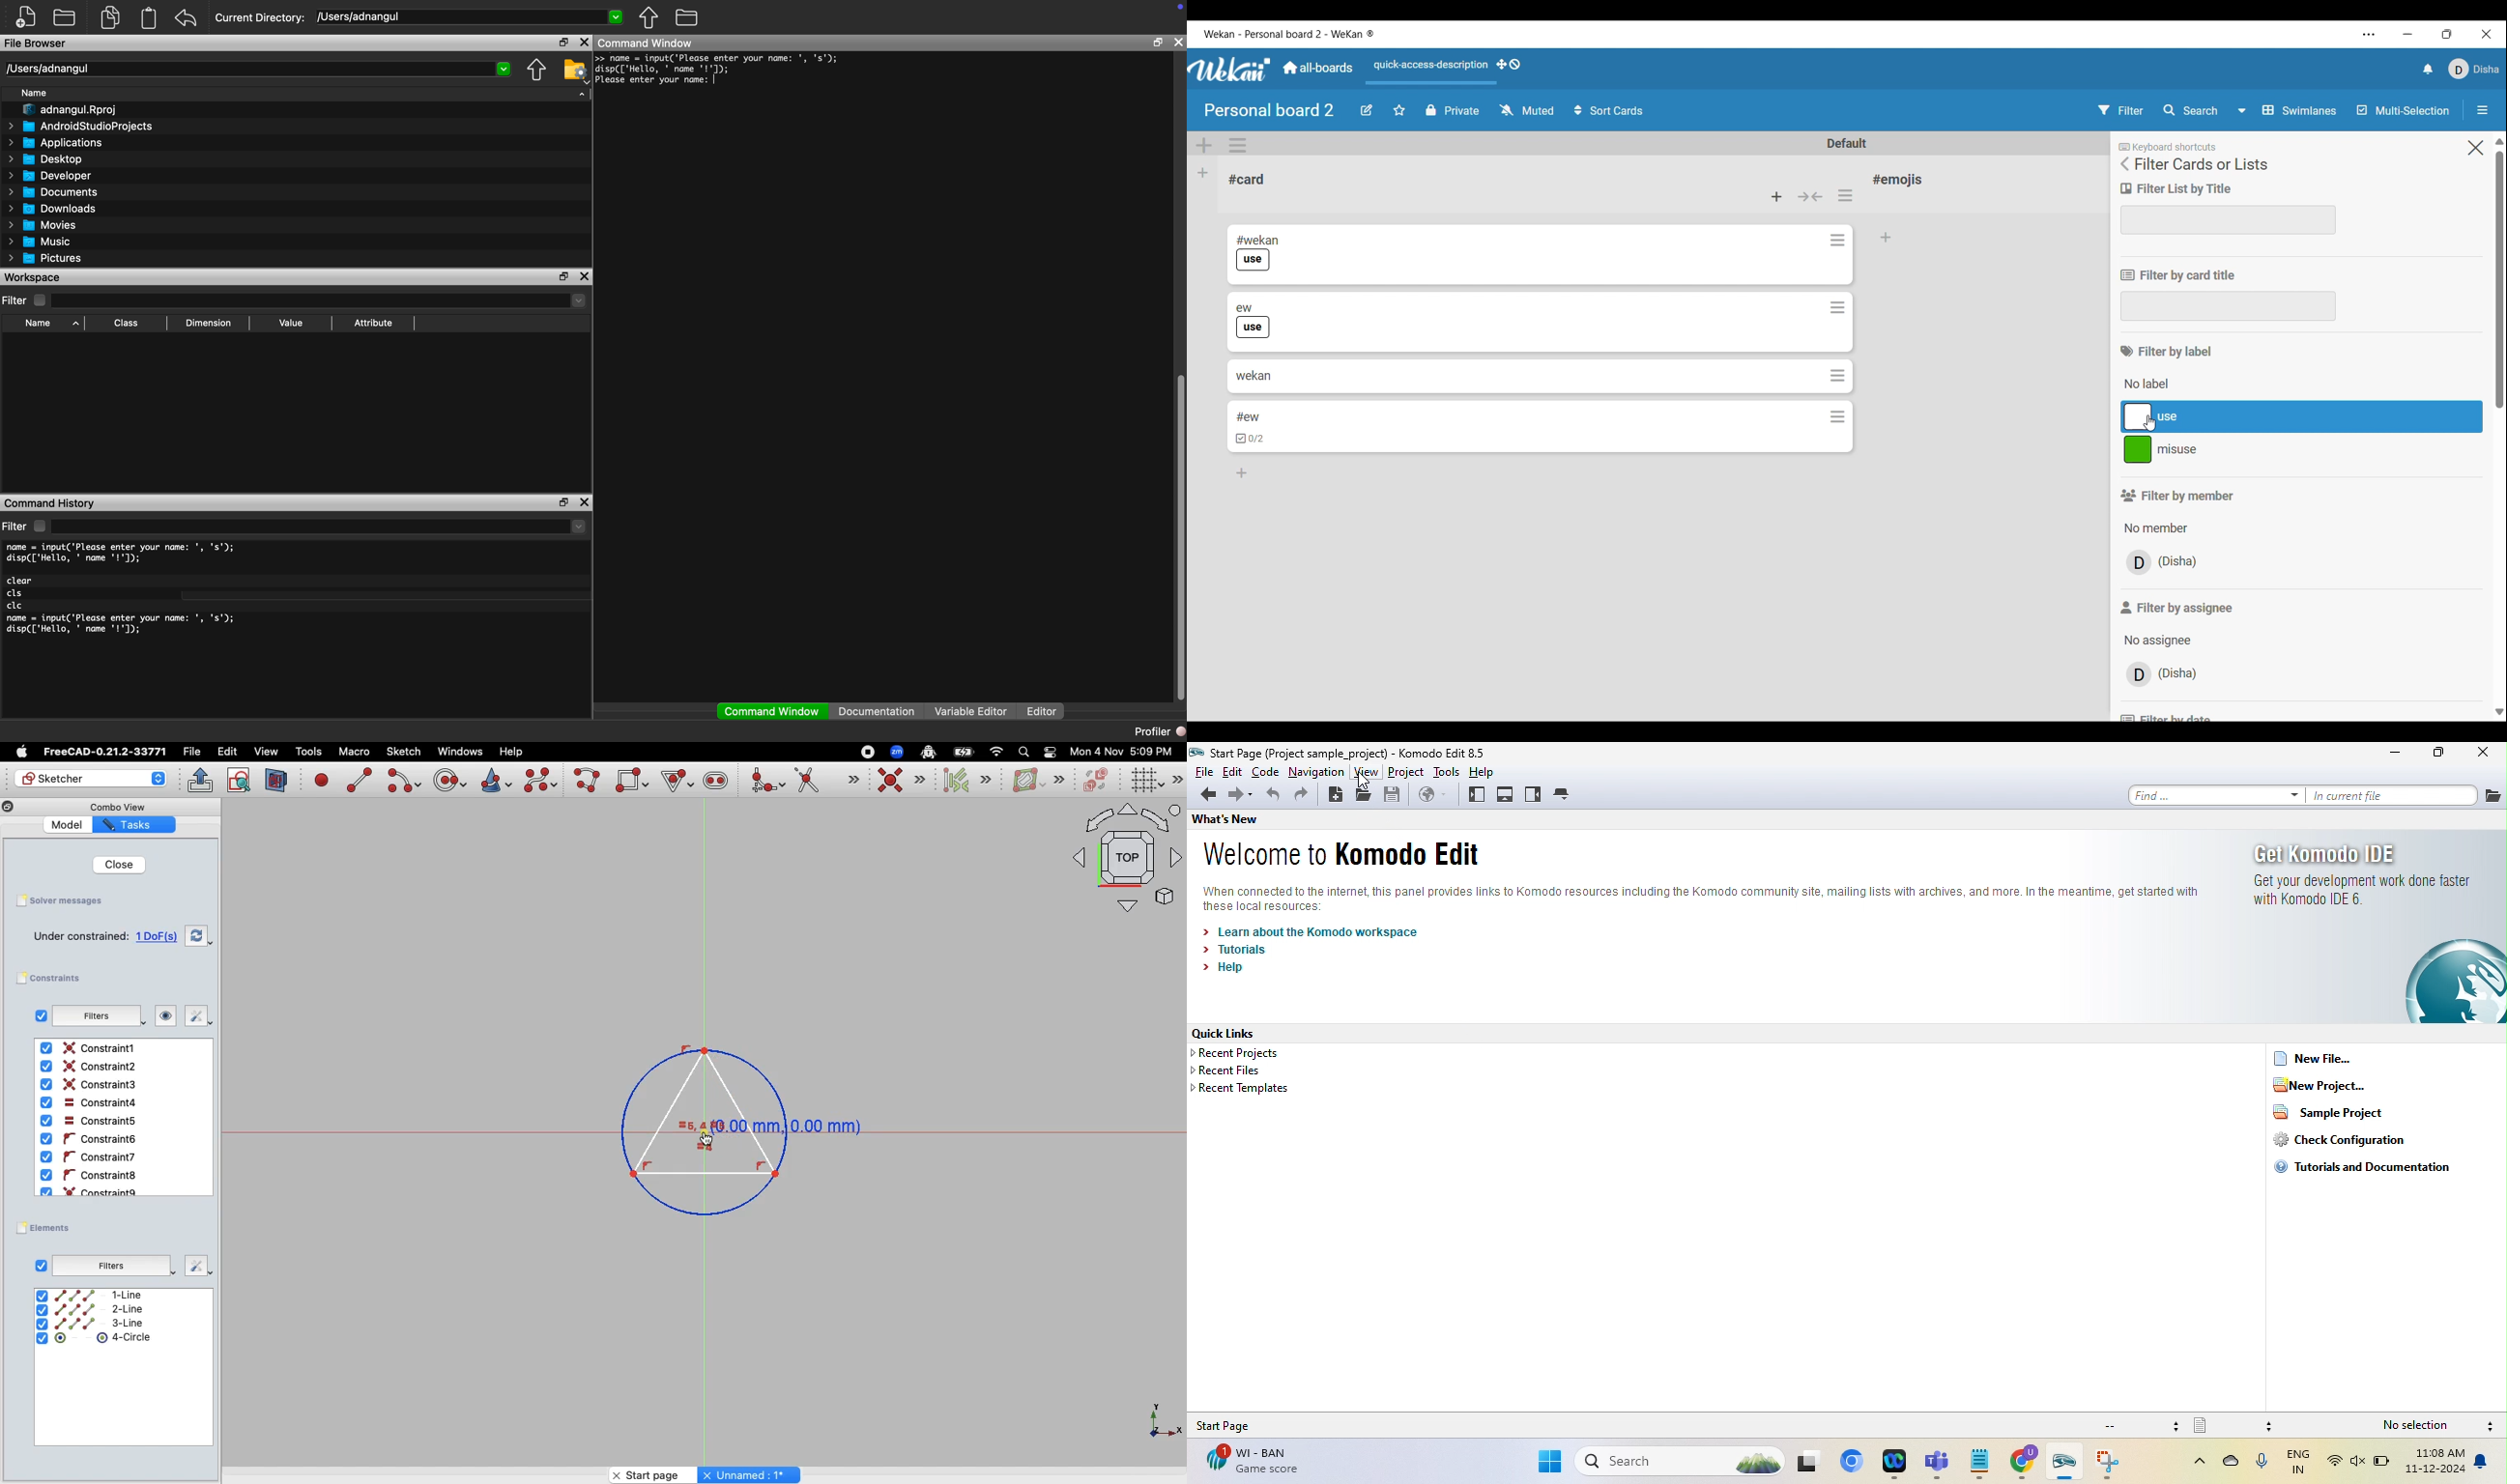  What do you see at coordinates (2242, 416) in the screenshot?
I see `use` at bounding box center [2242, 416].